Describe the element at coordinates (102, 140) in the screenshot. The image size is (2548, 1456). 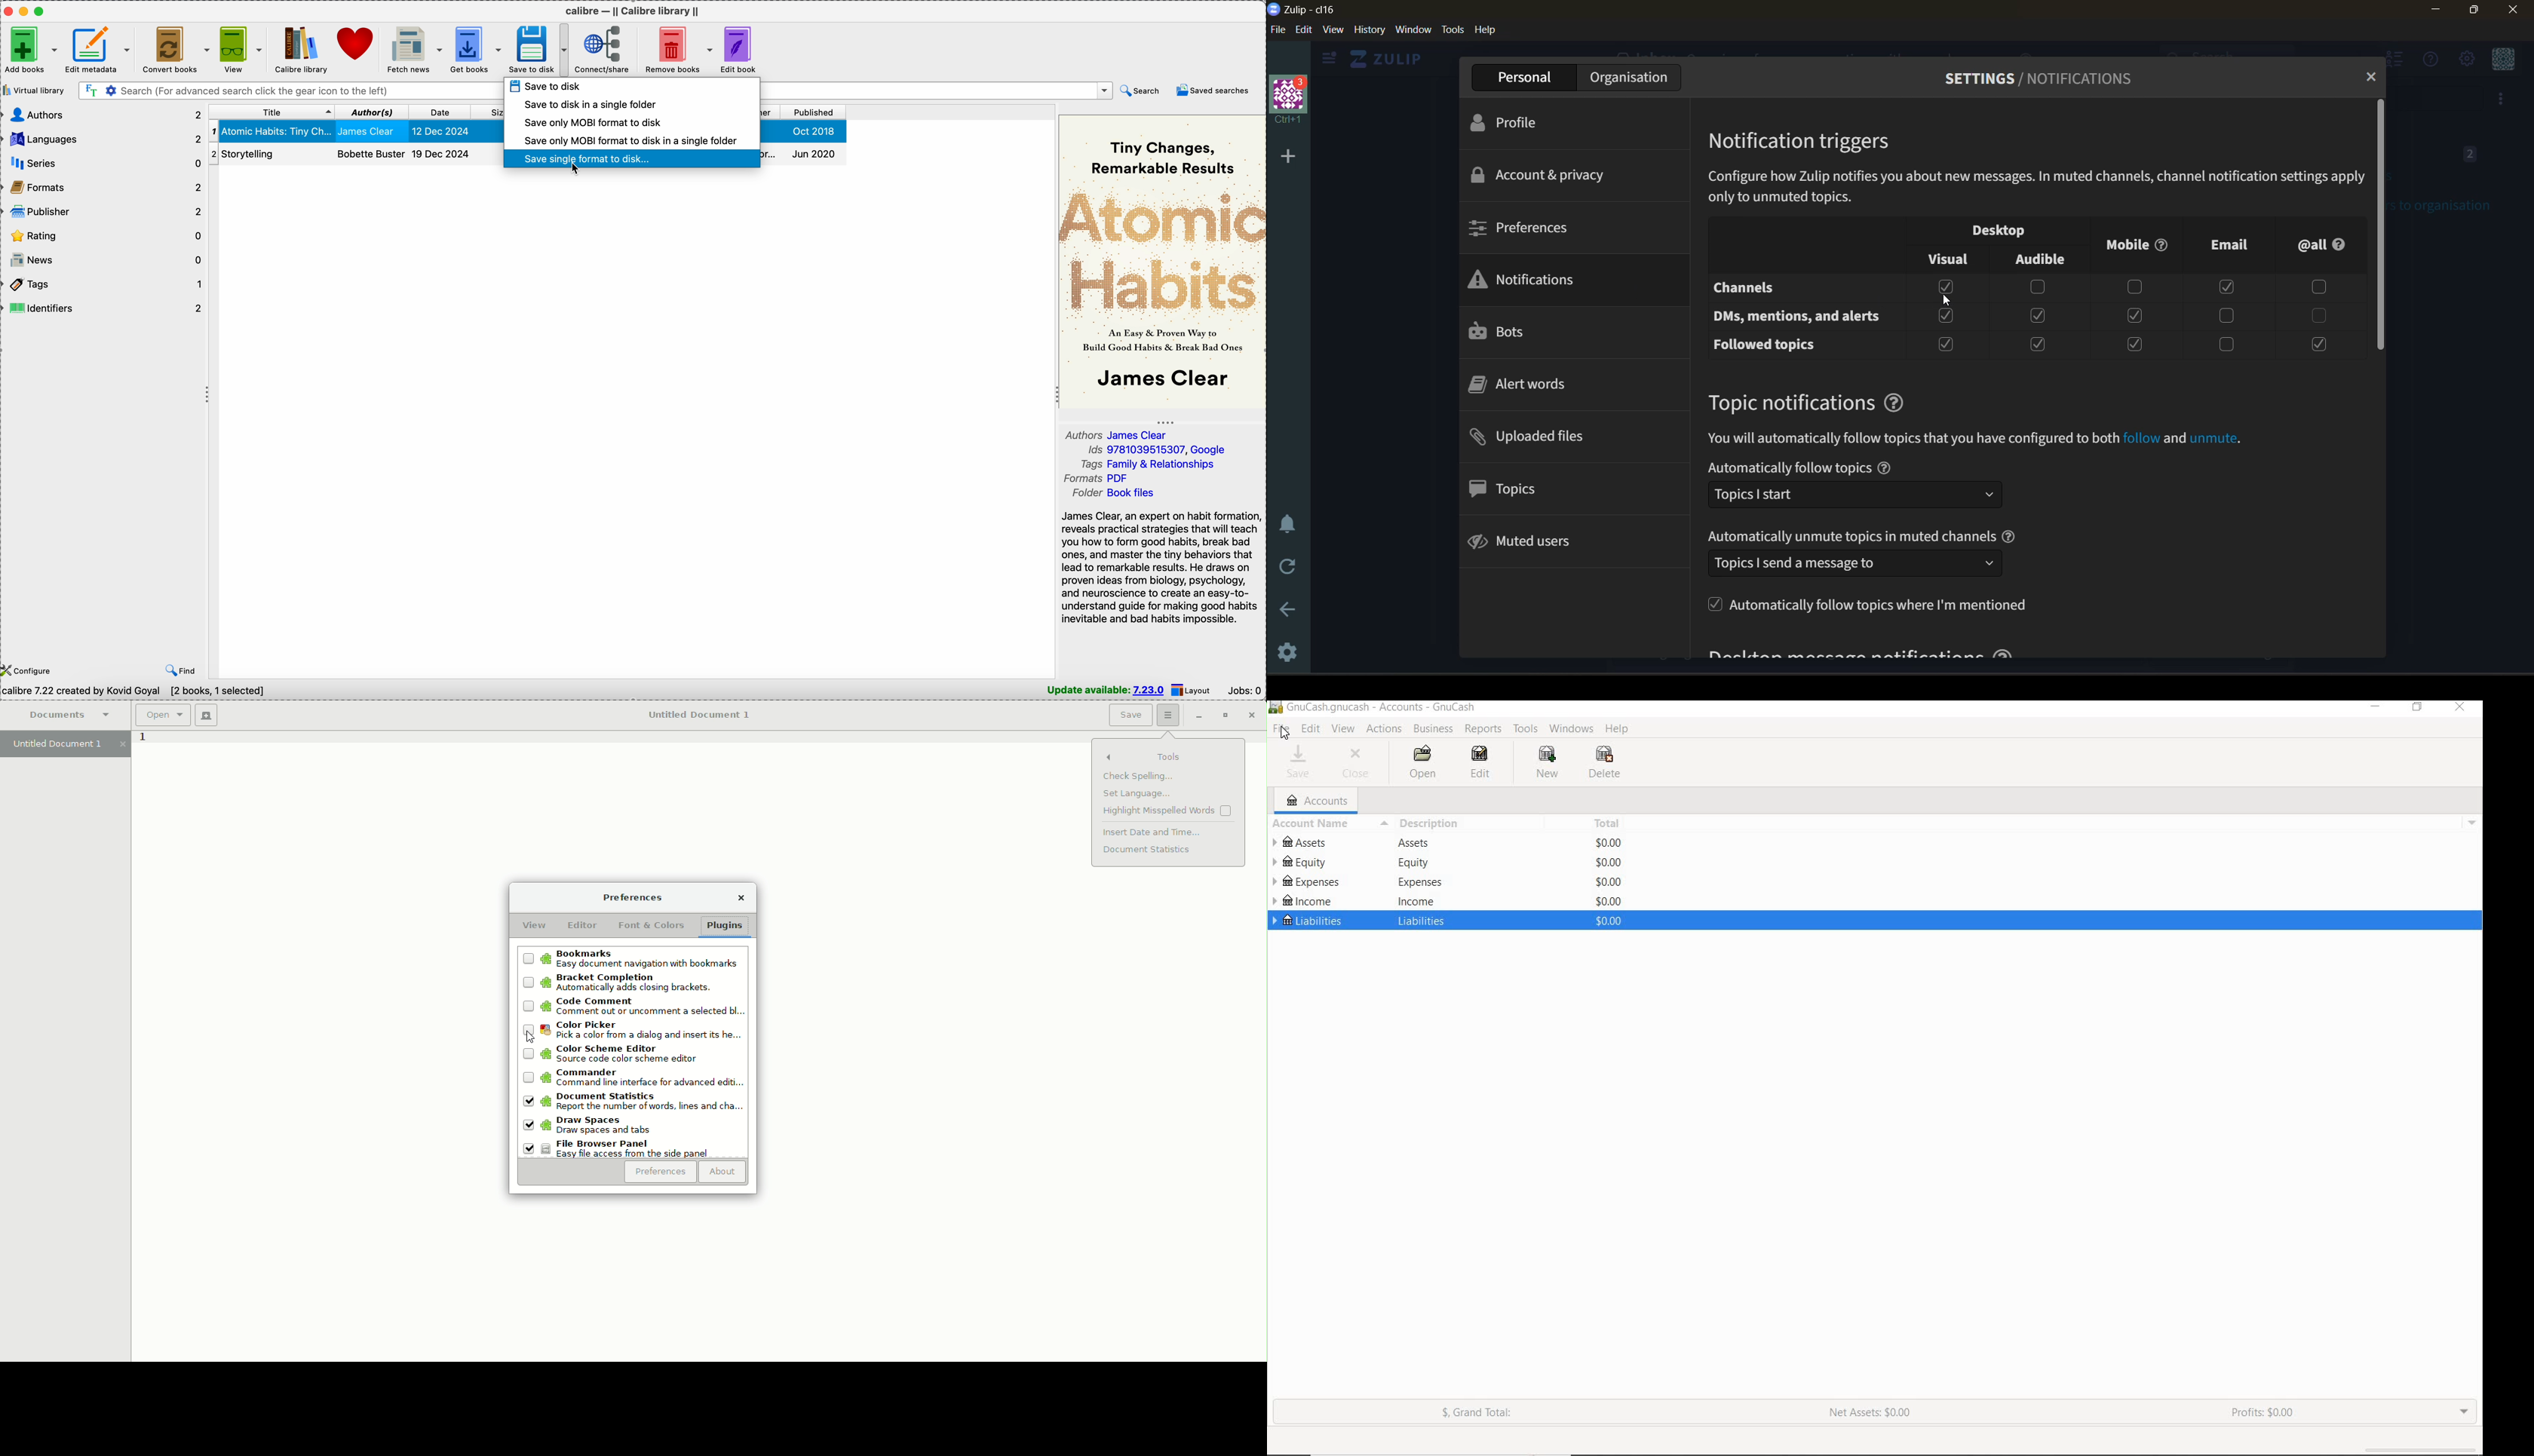
I see `languages` at that location.